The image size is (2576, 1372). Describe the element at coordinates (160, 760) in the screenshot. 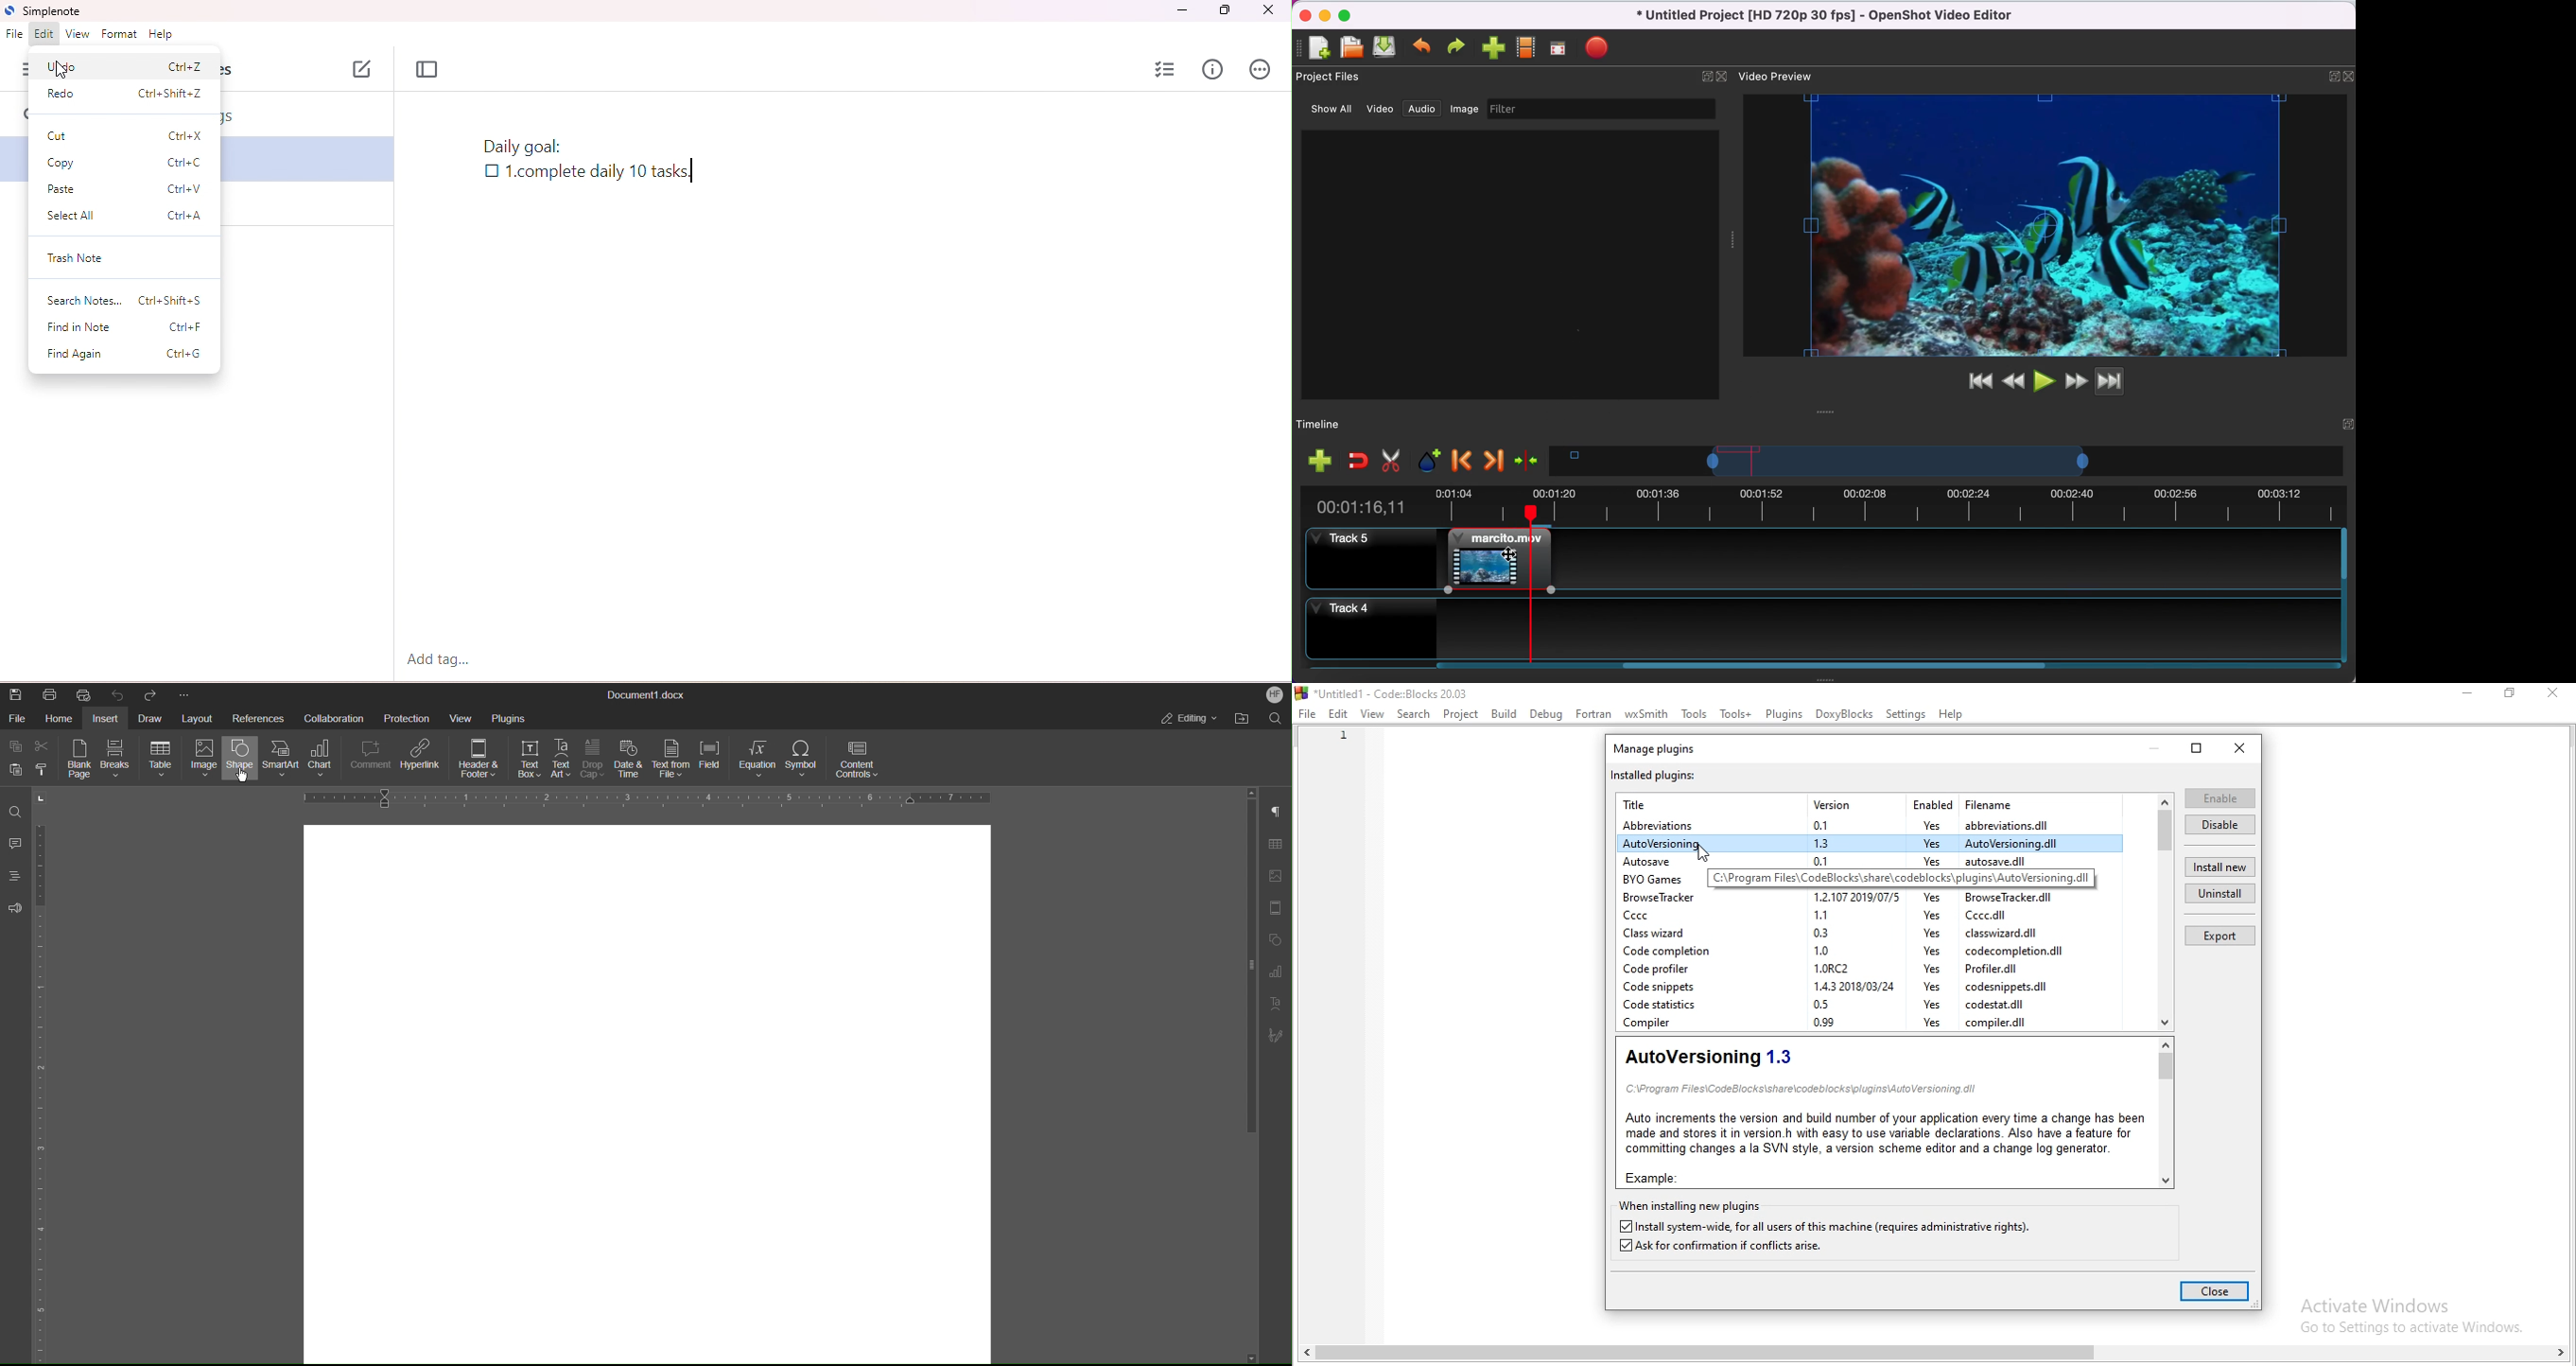

I see `Table` at that location.